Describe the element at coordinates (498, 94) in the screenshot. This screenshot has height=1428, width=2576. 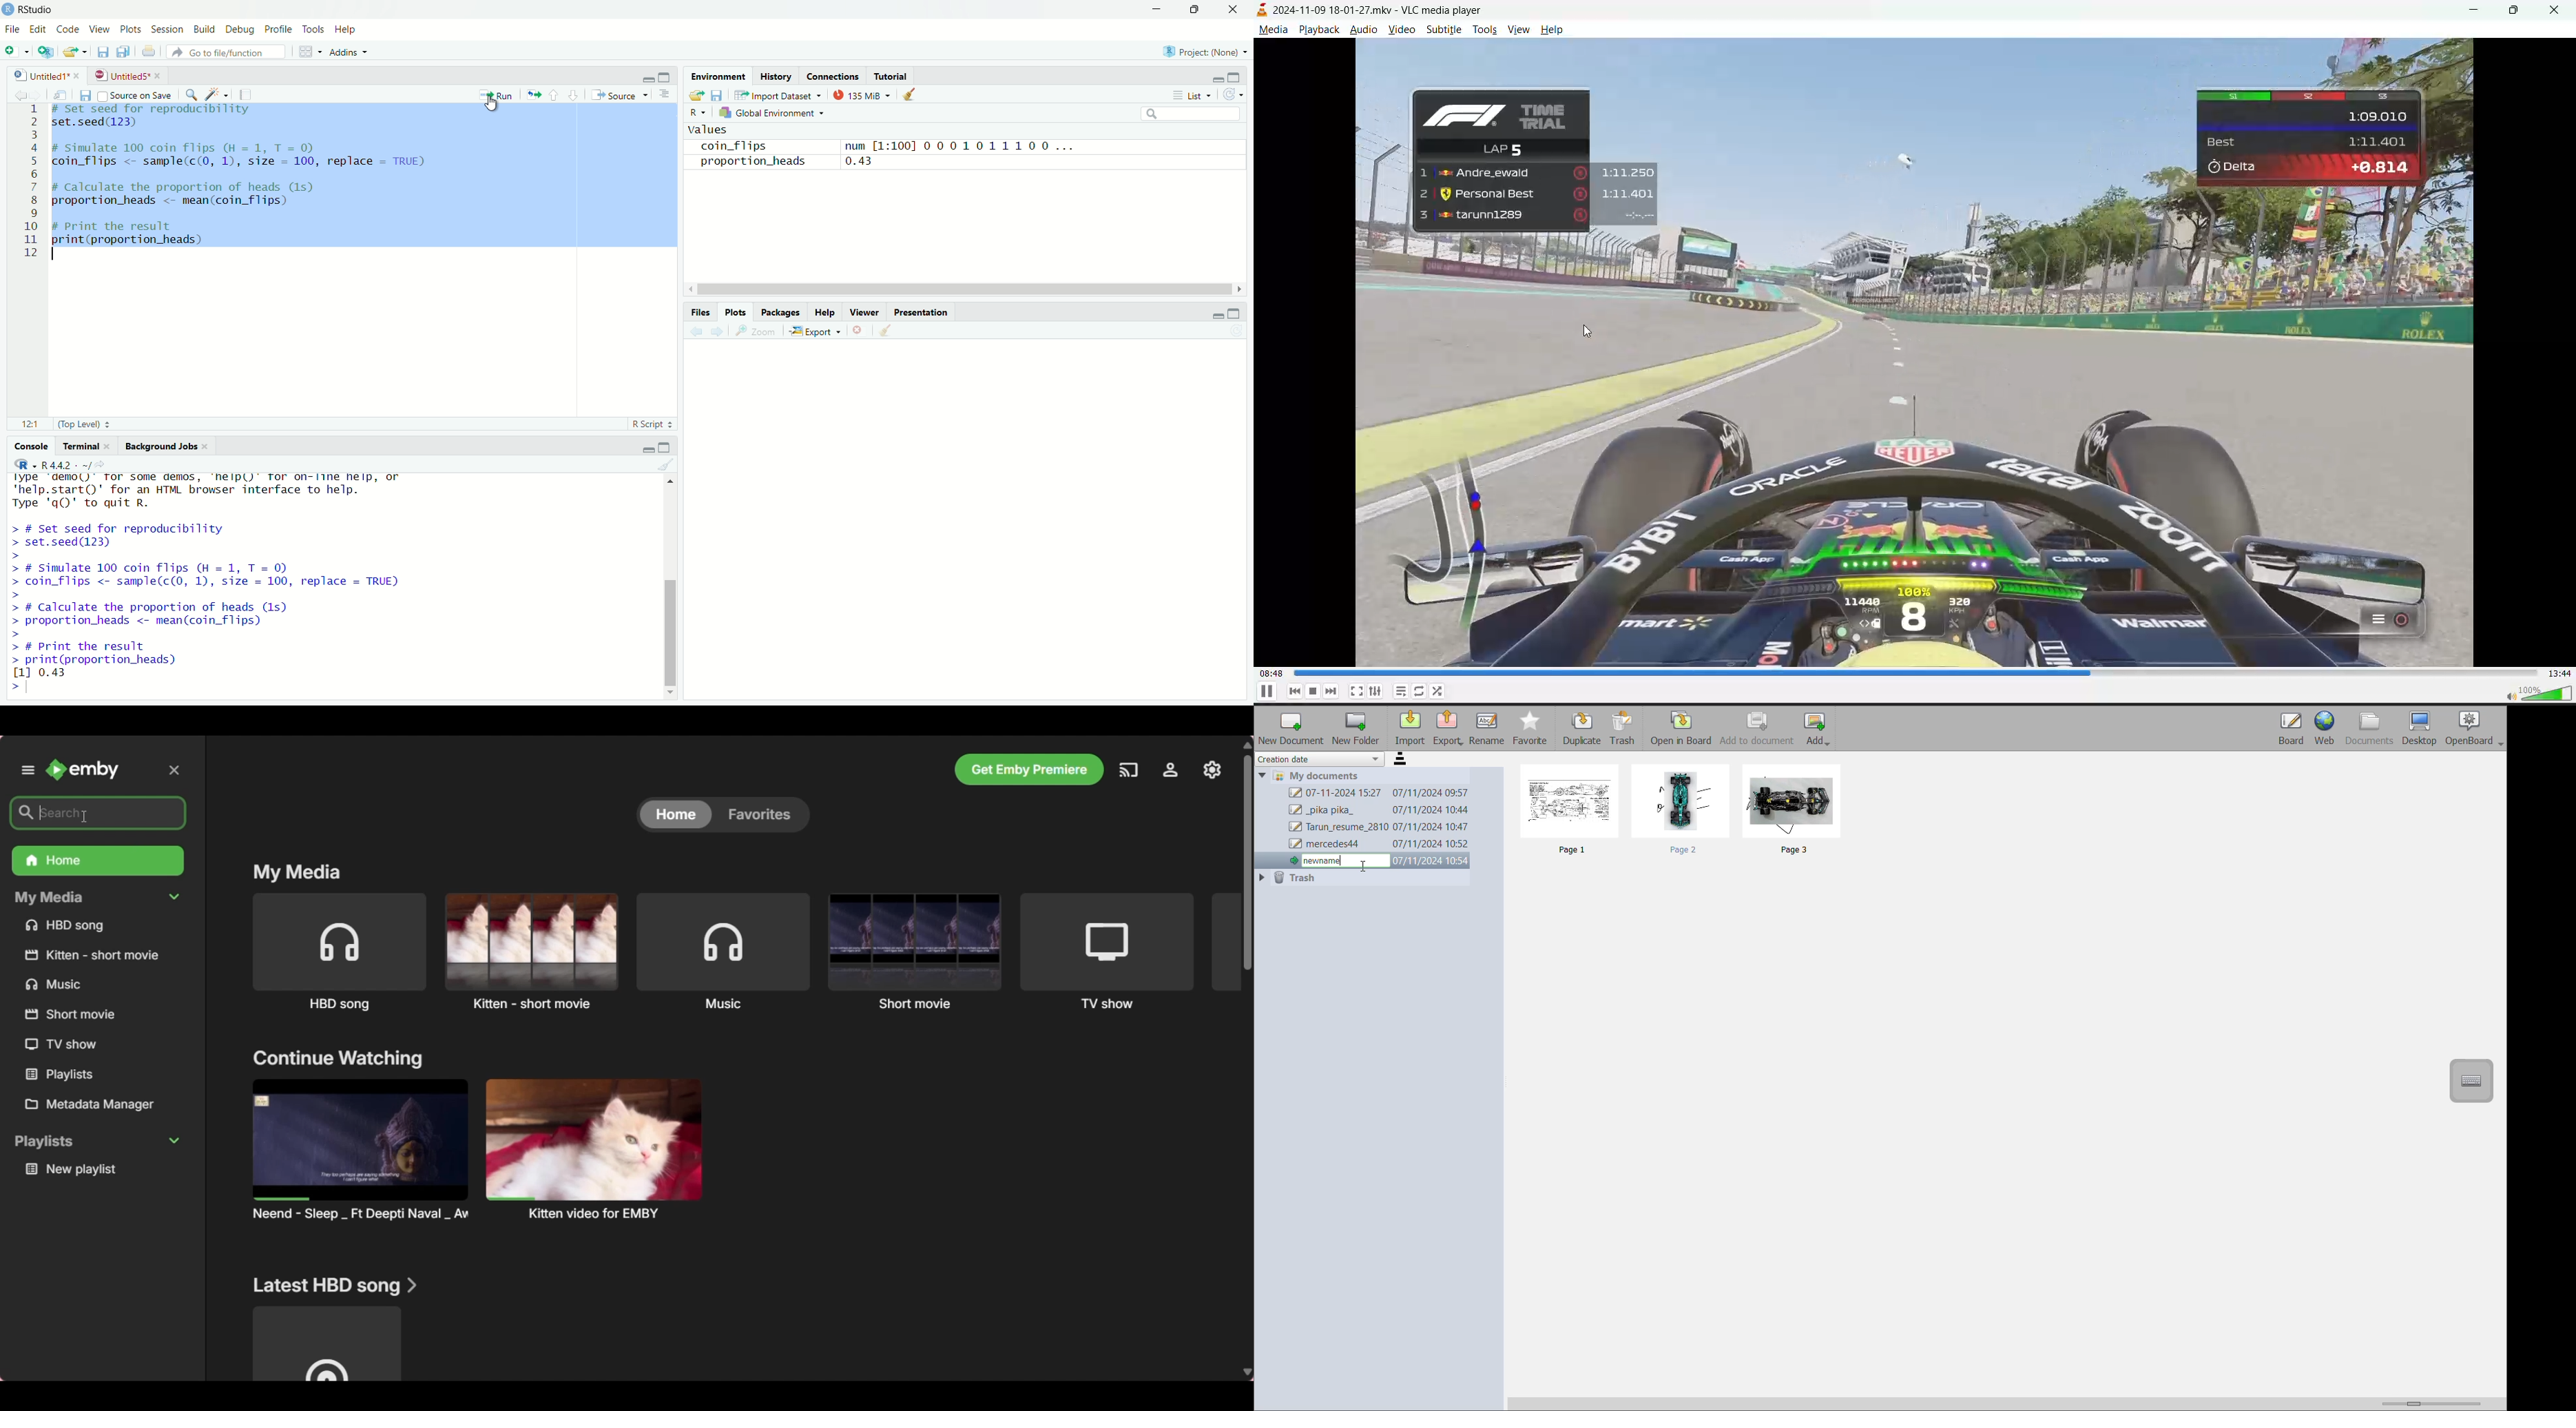
I see `run the current line or selection` at that location.